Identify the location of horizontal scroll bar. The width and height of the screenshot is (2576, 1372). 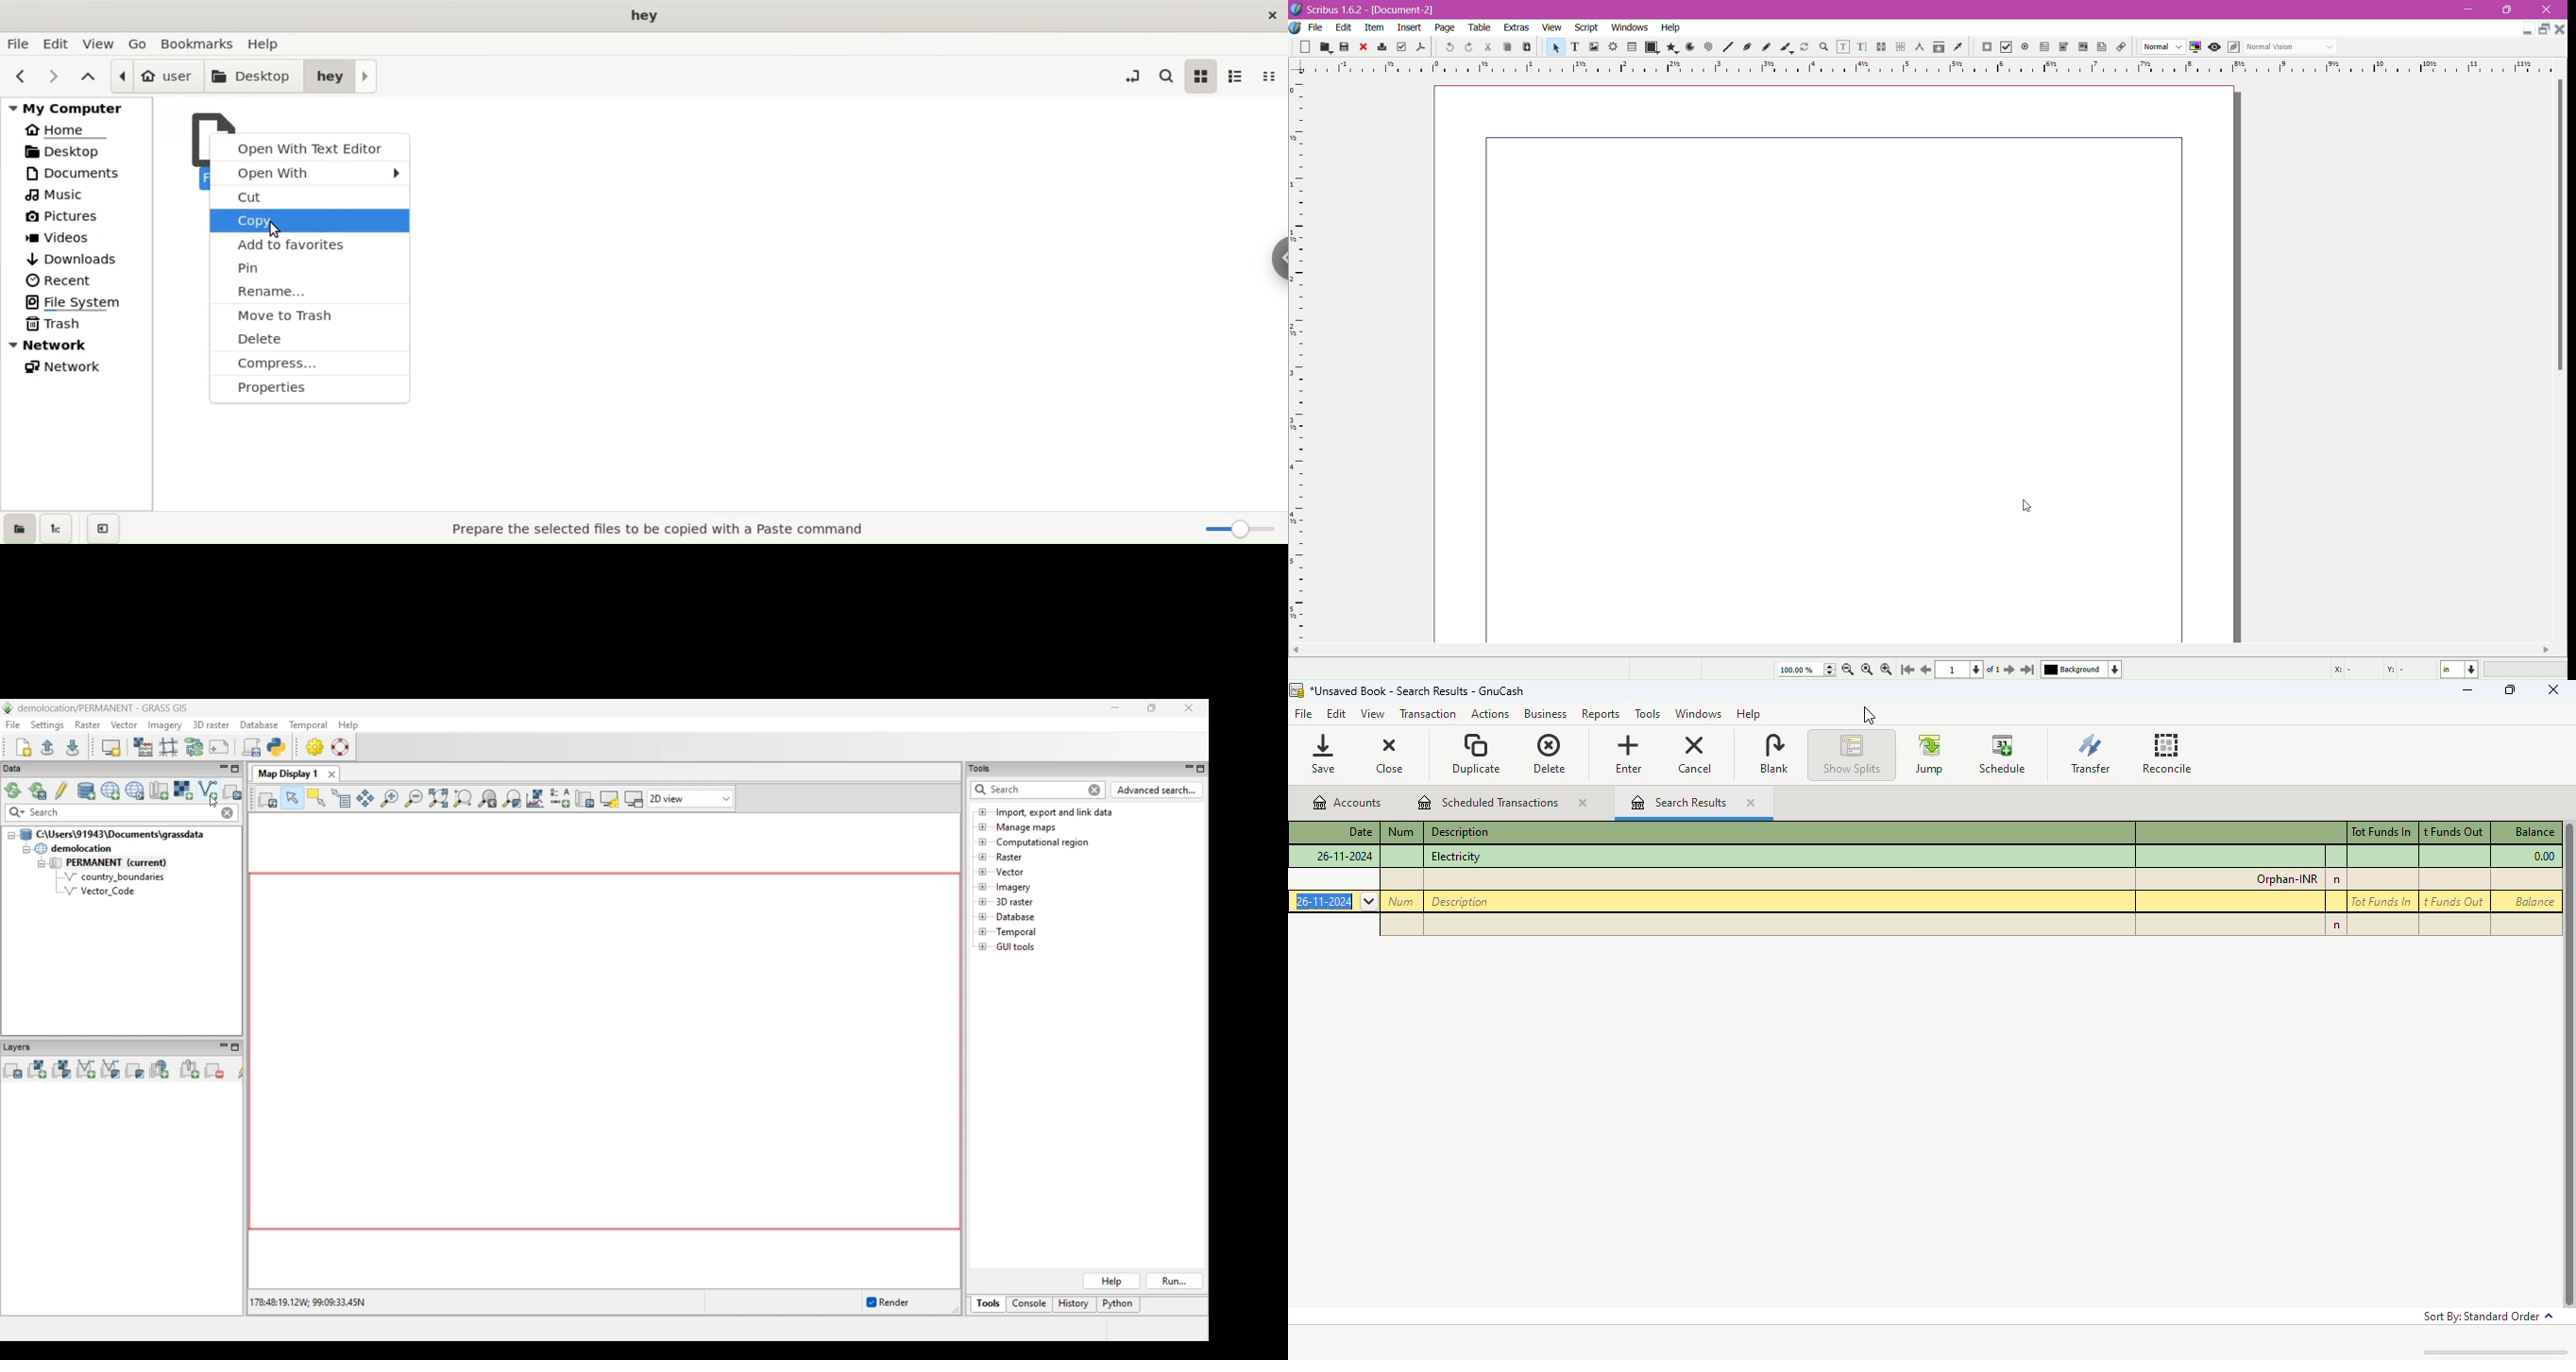
(2559, 229).